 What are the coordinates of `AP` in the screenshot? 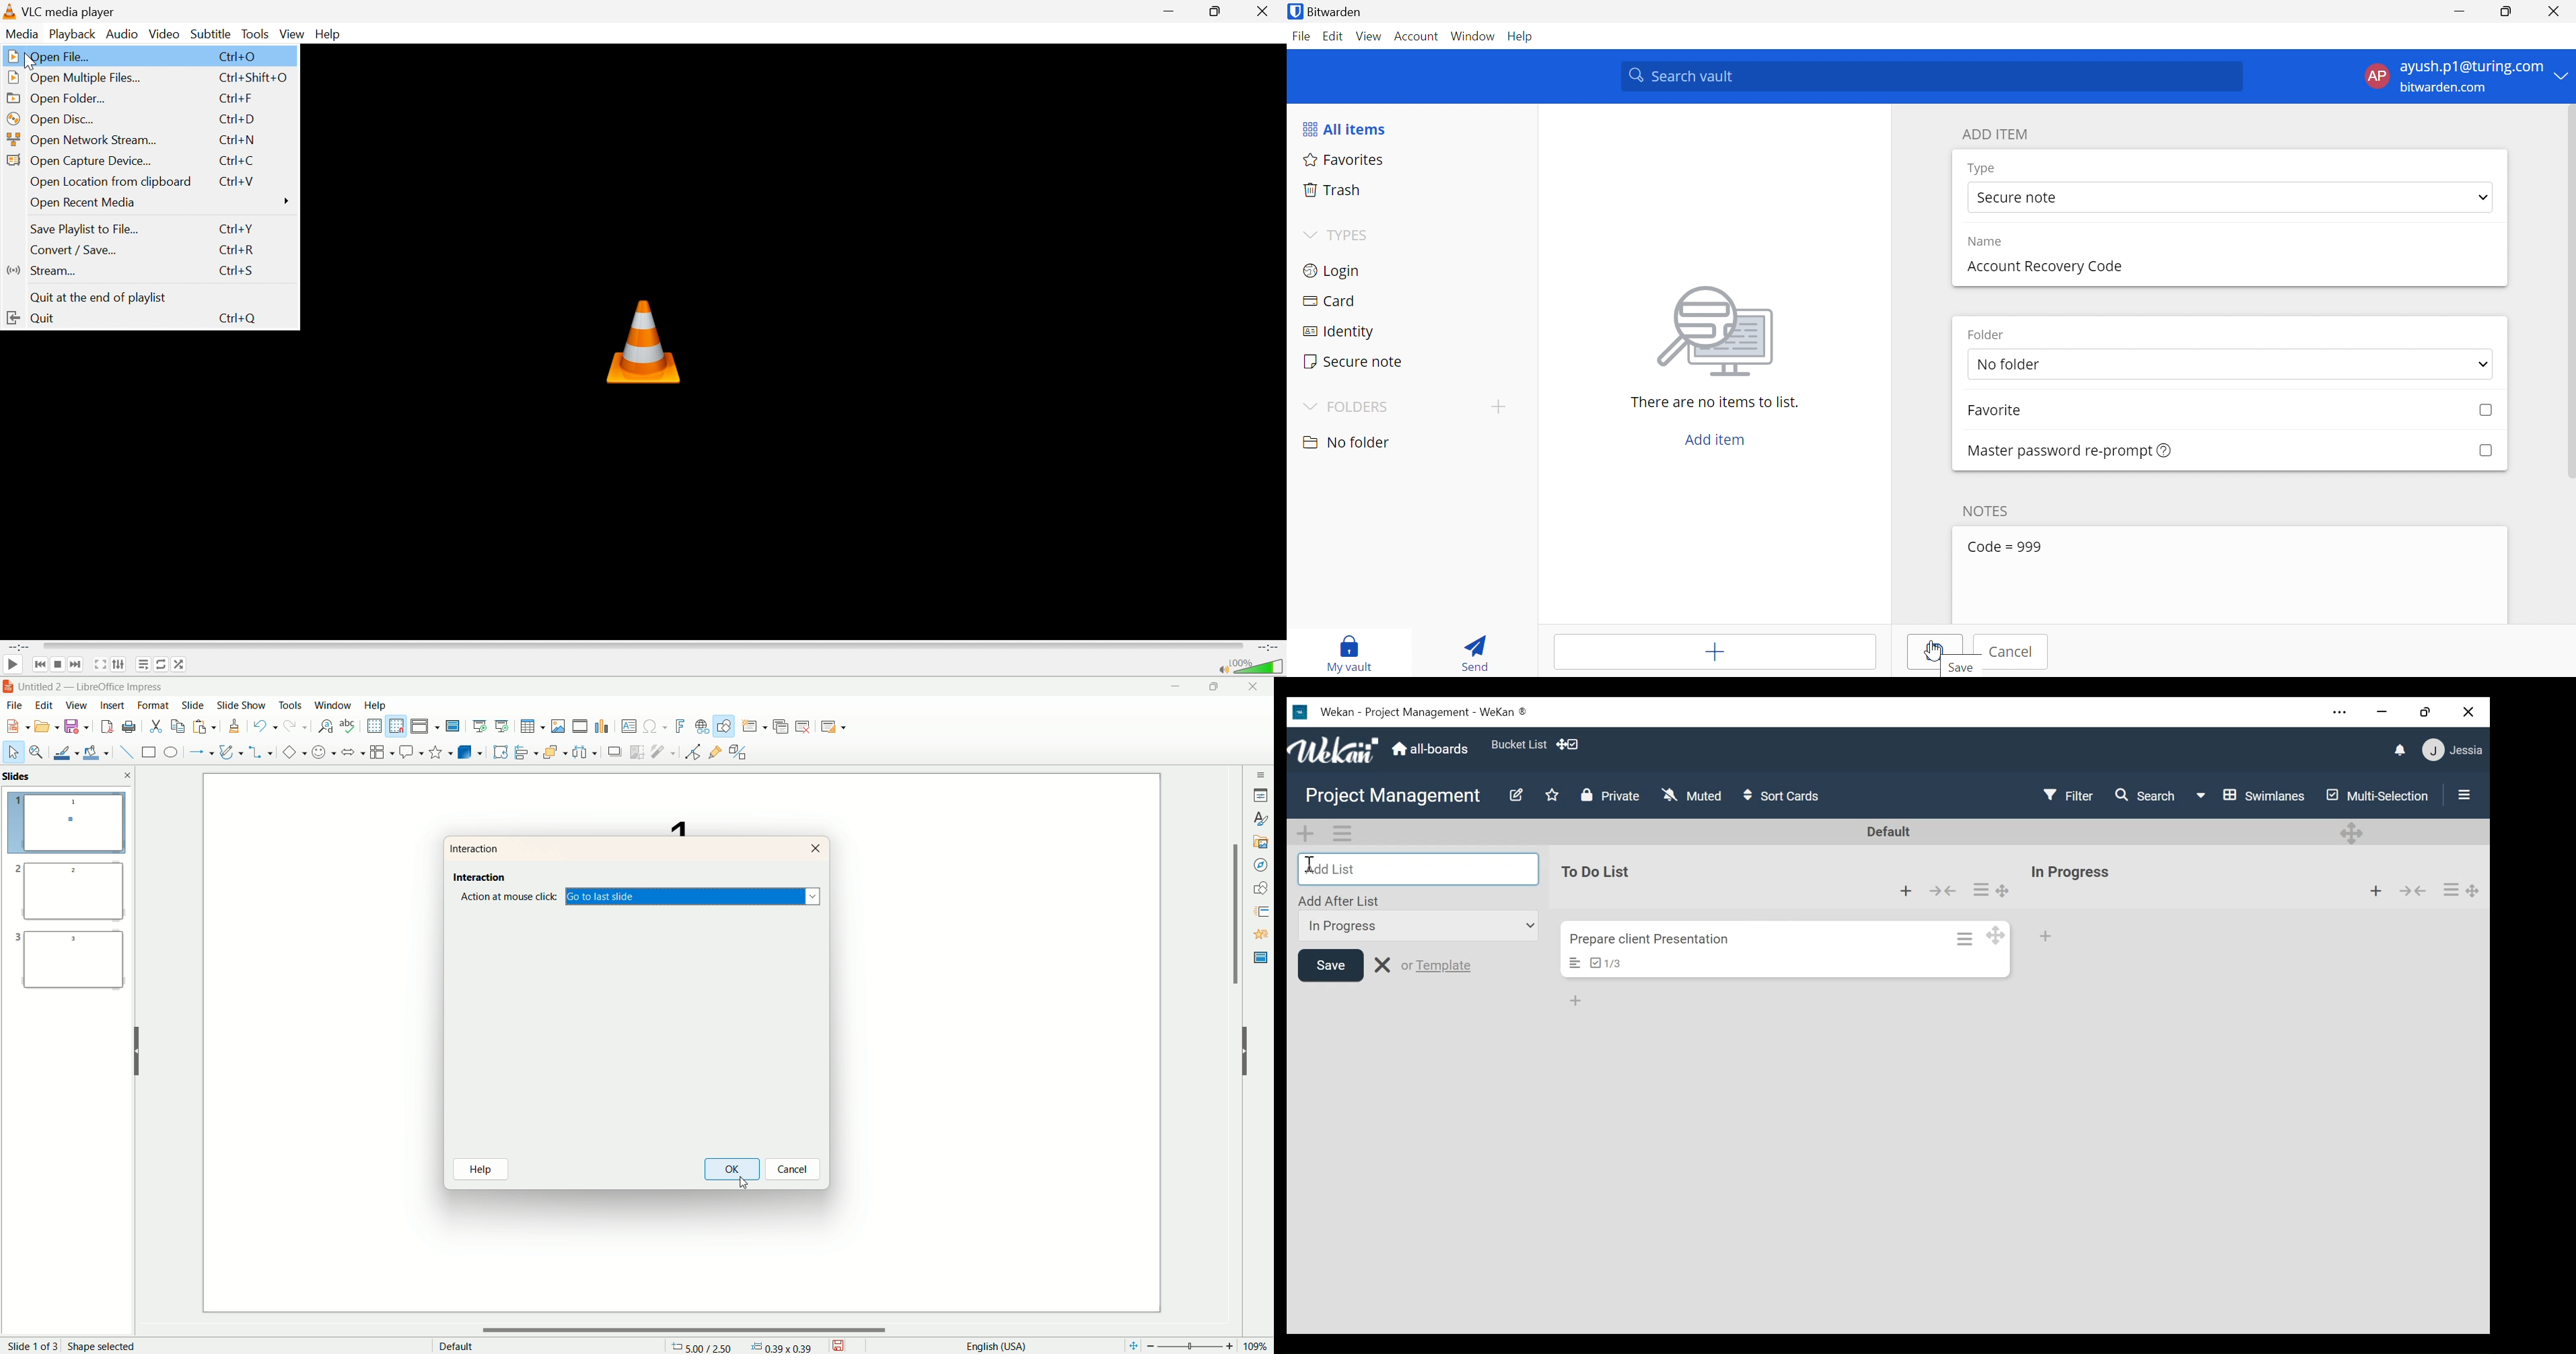 It's located at (2375, 75).